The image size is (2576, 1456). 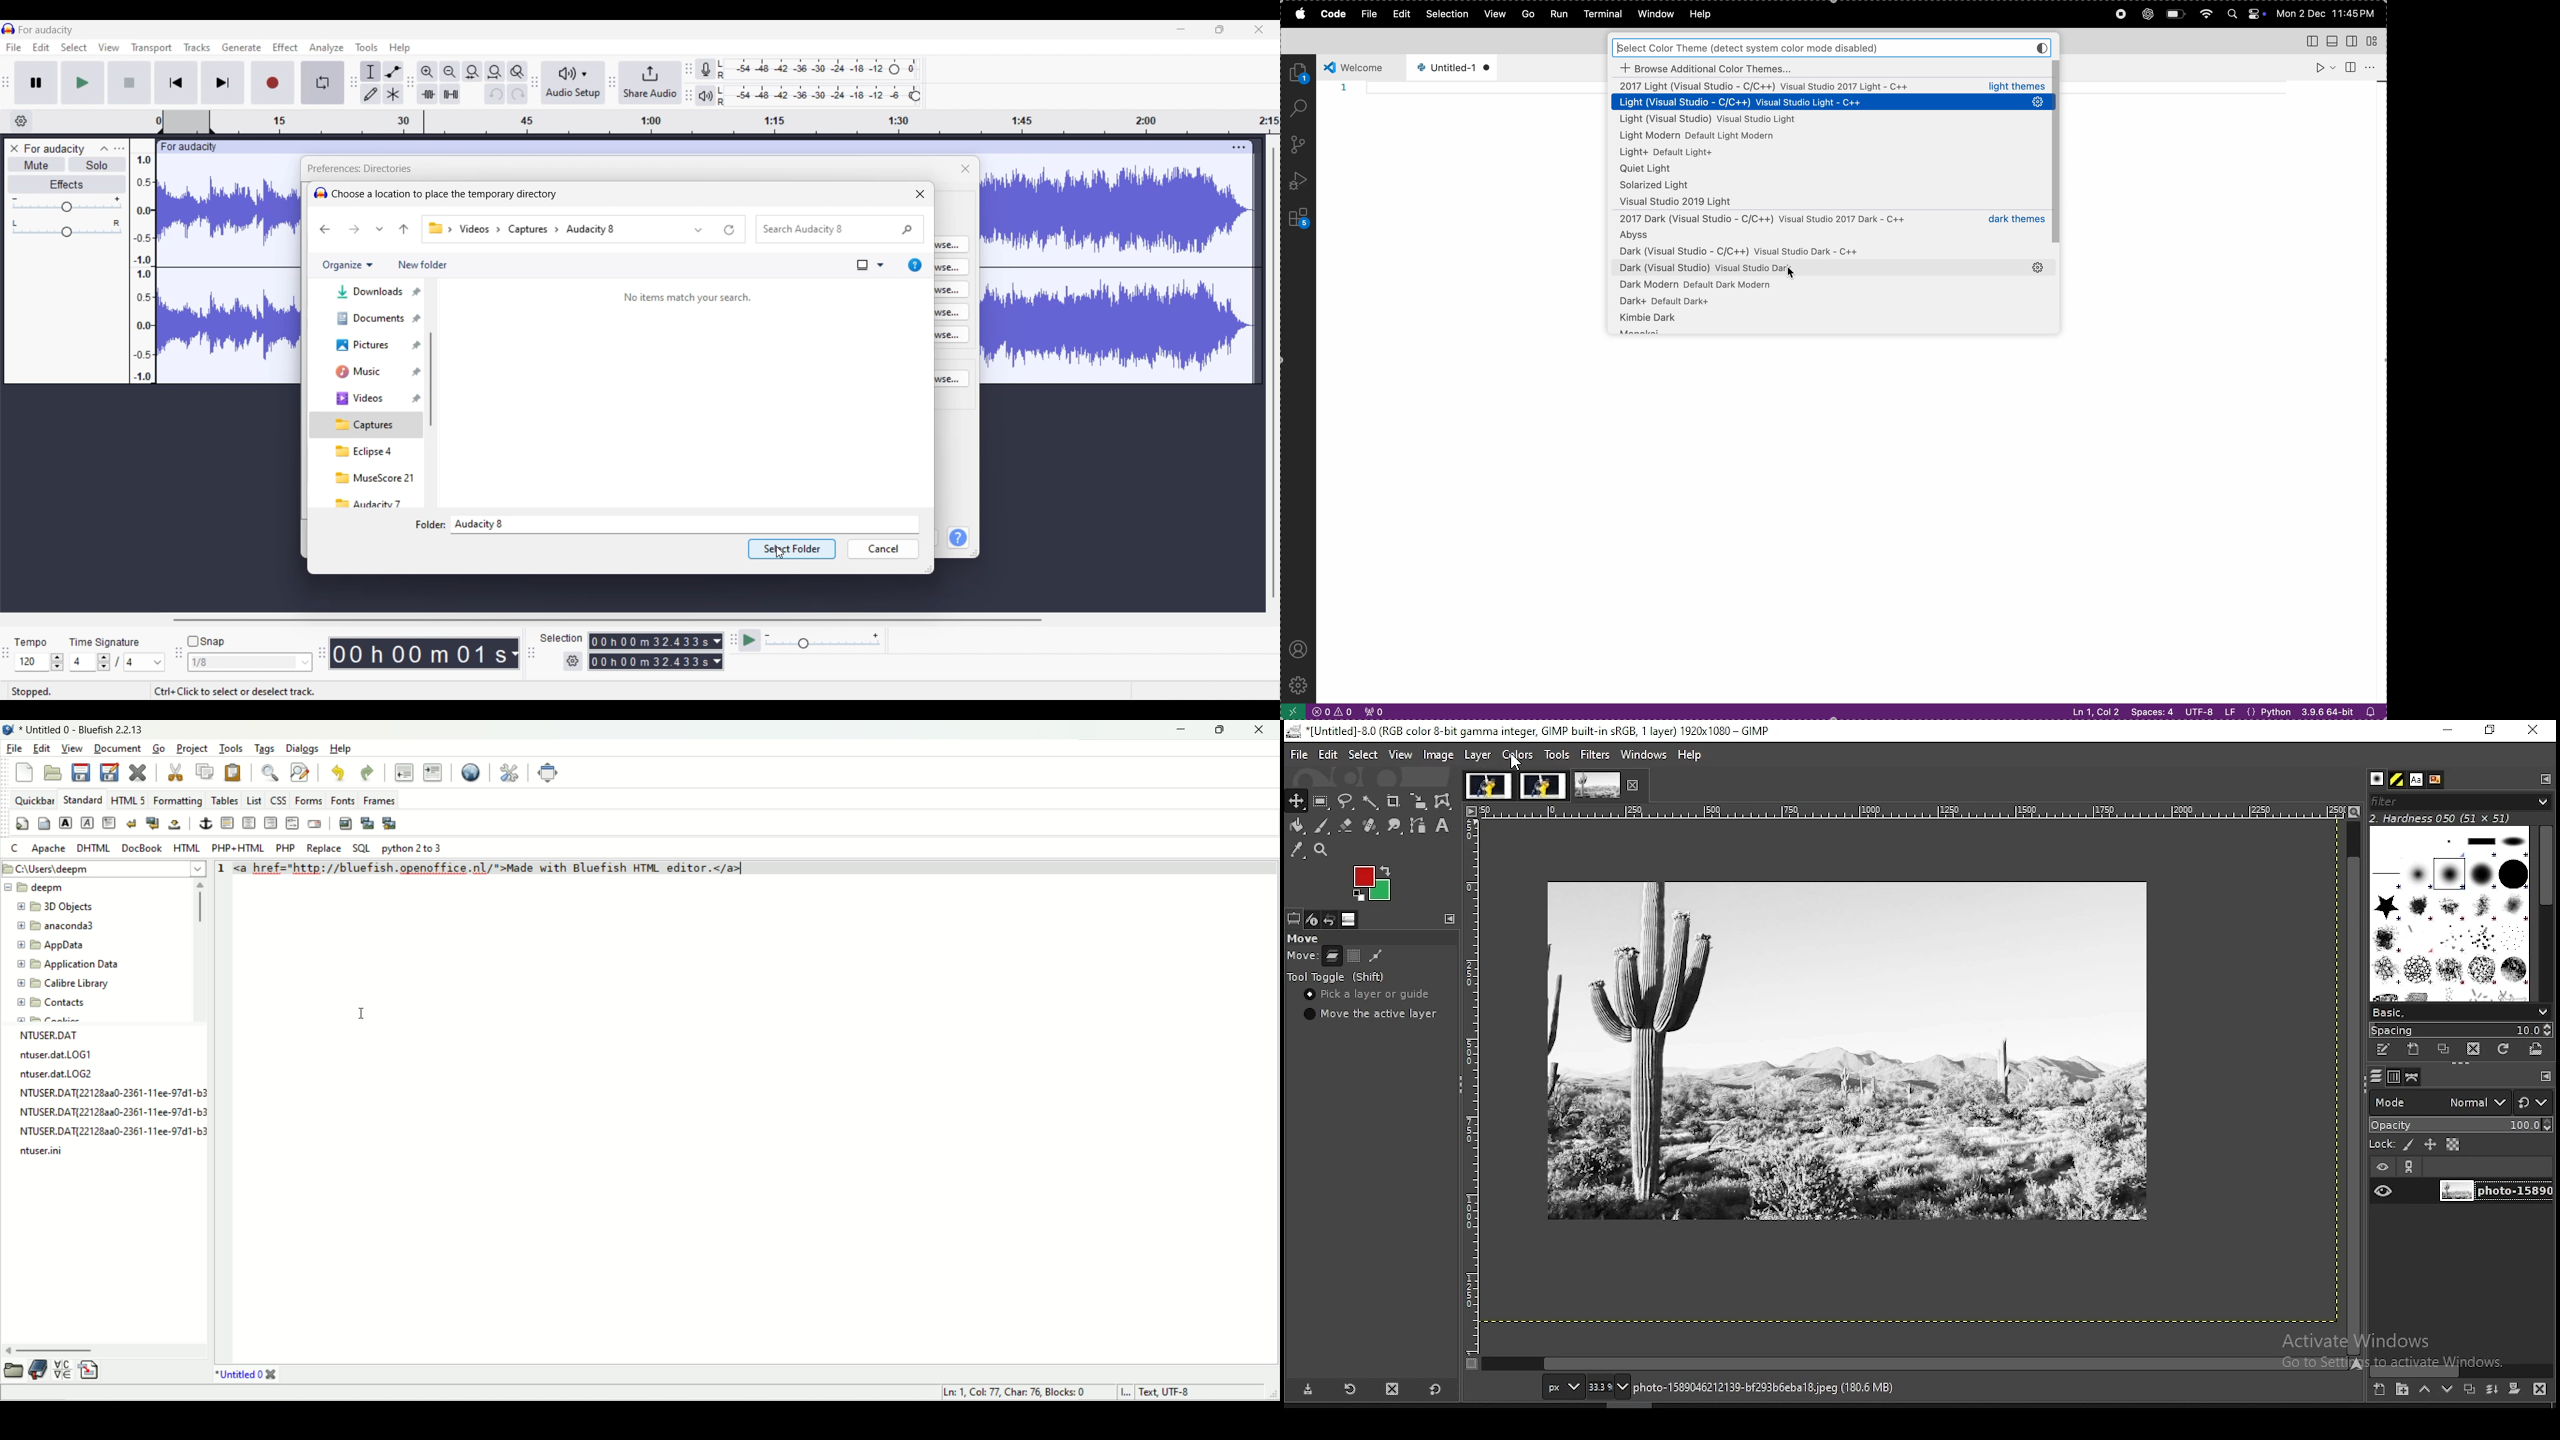 What do you see at coordinates (2350, 66) in the screenshot?
I see `split editor` at bounding box center [2350, 66].